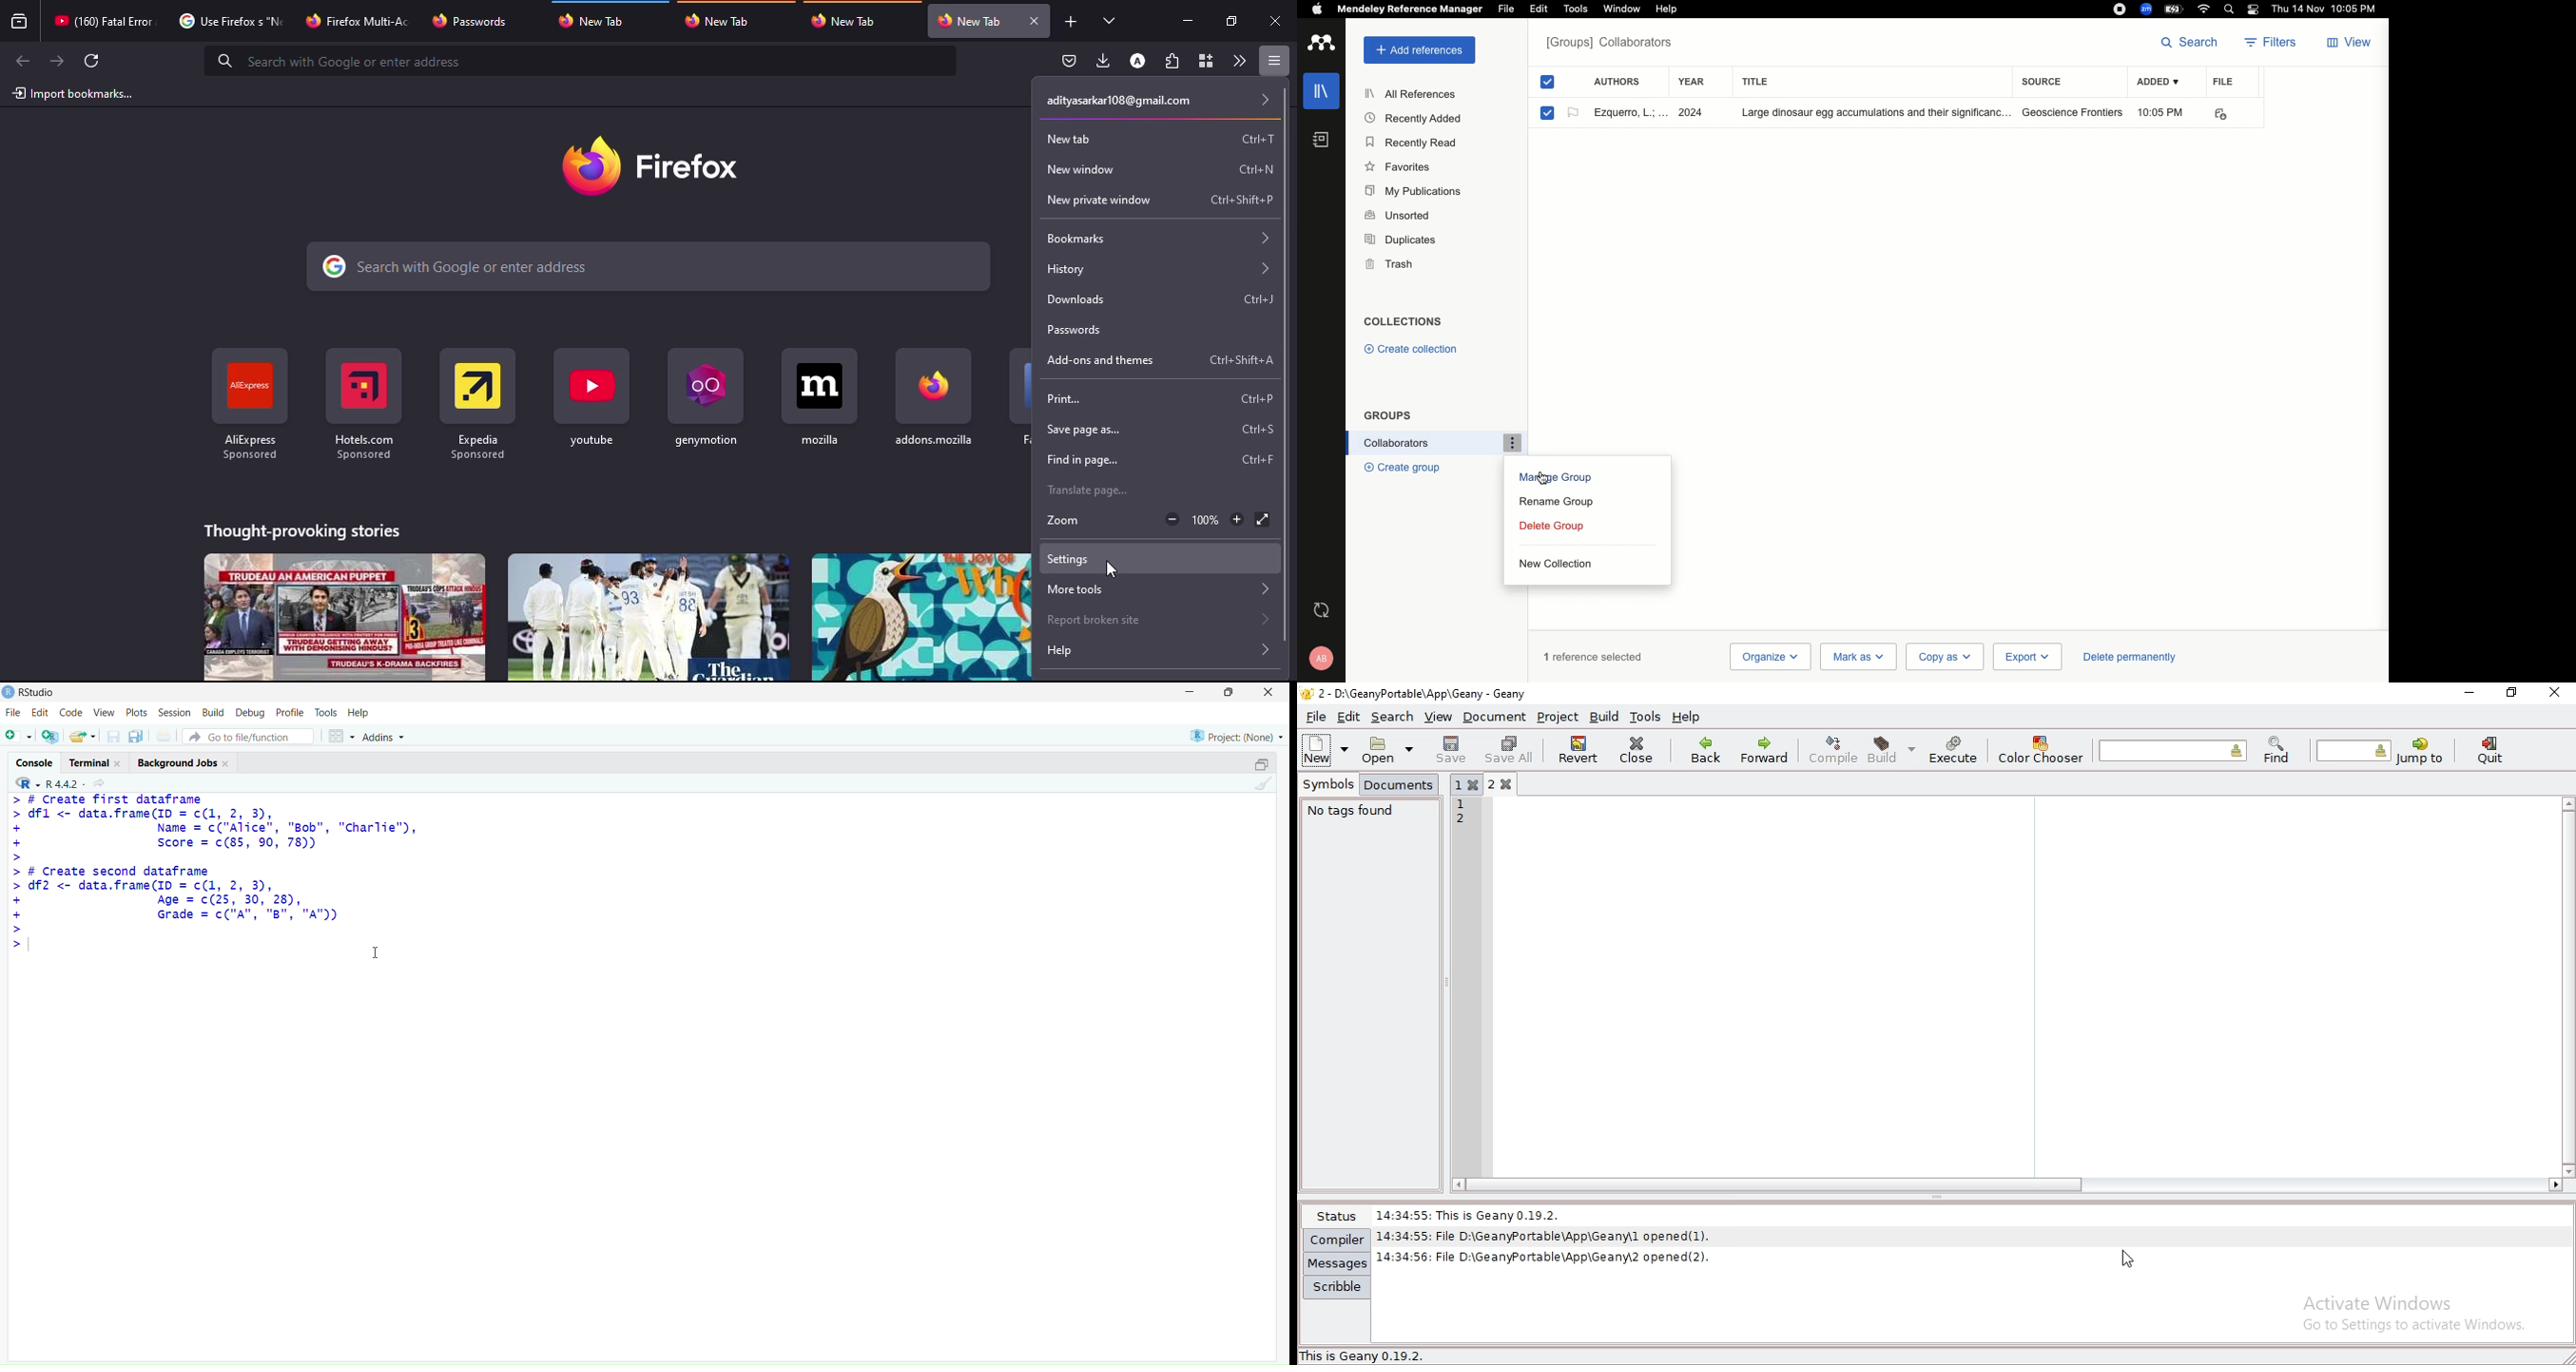  I want to click on Notebook, so click(1321, 140).